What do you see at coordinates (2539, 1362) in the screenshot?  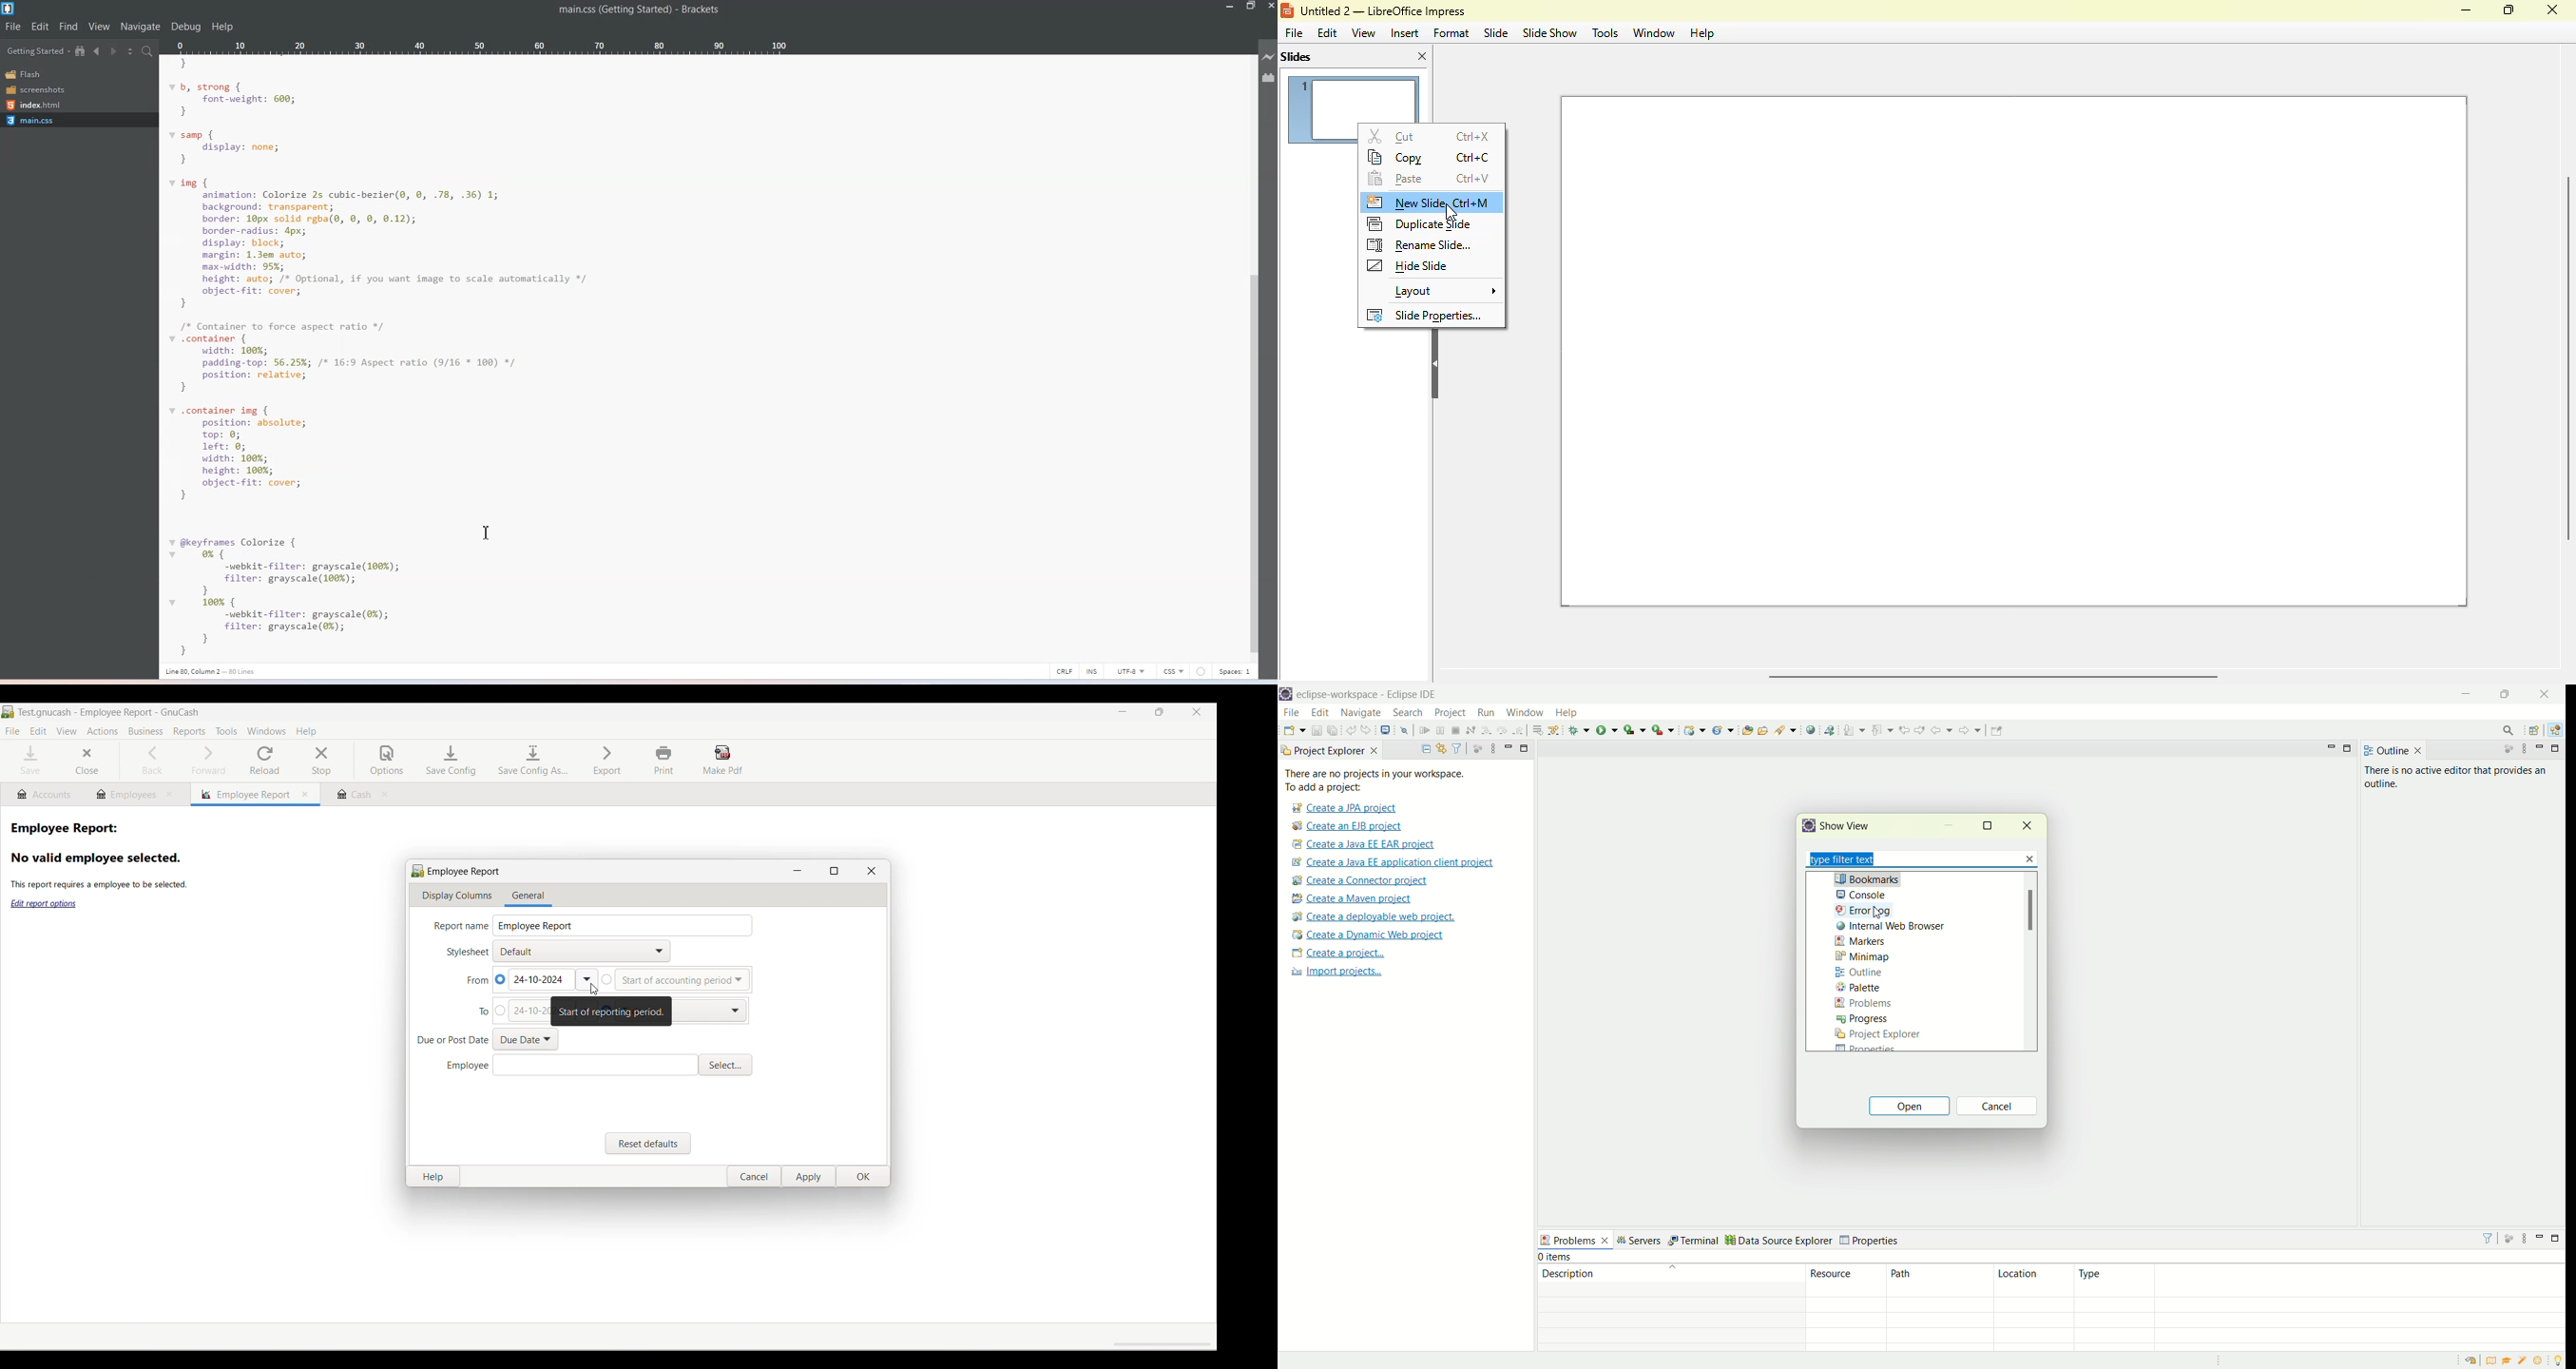 I see `what's new` at bounding box center [2539, 1362].